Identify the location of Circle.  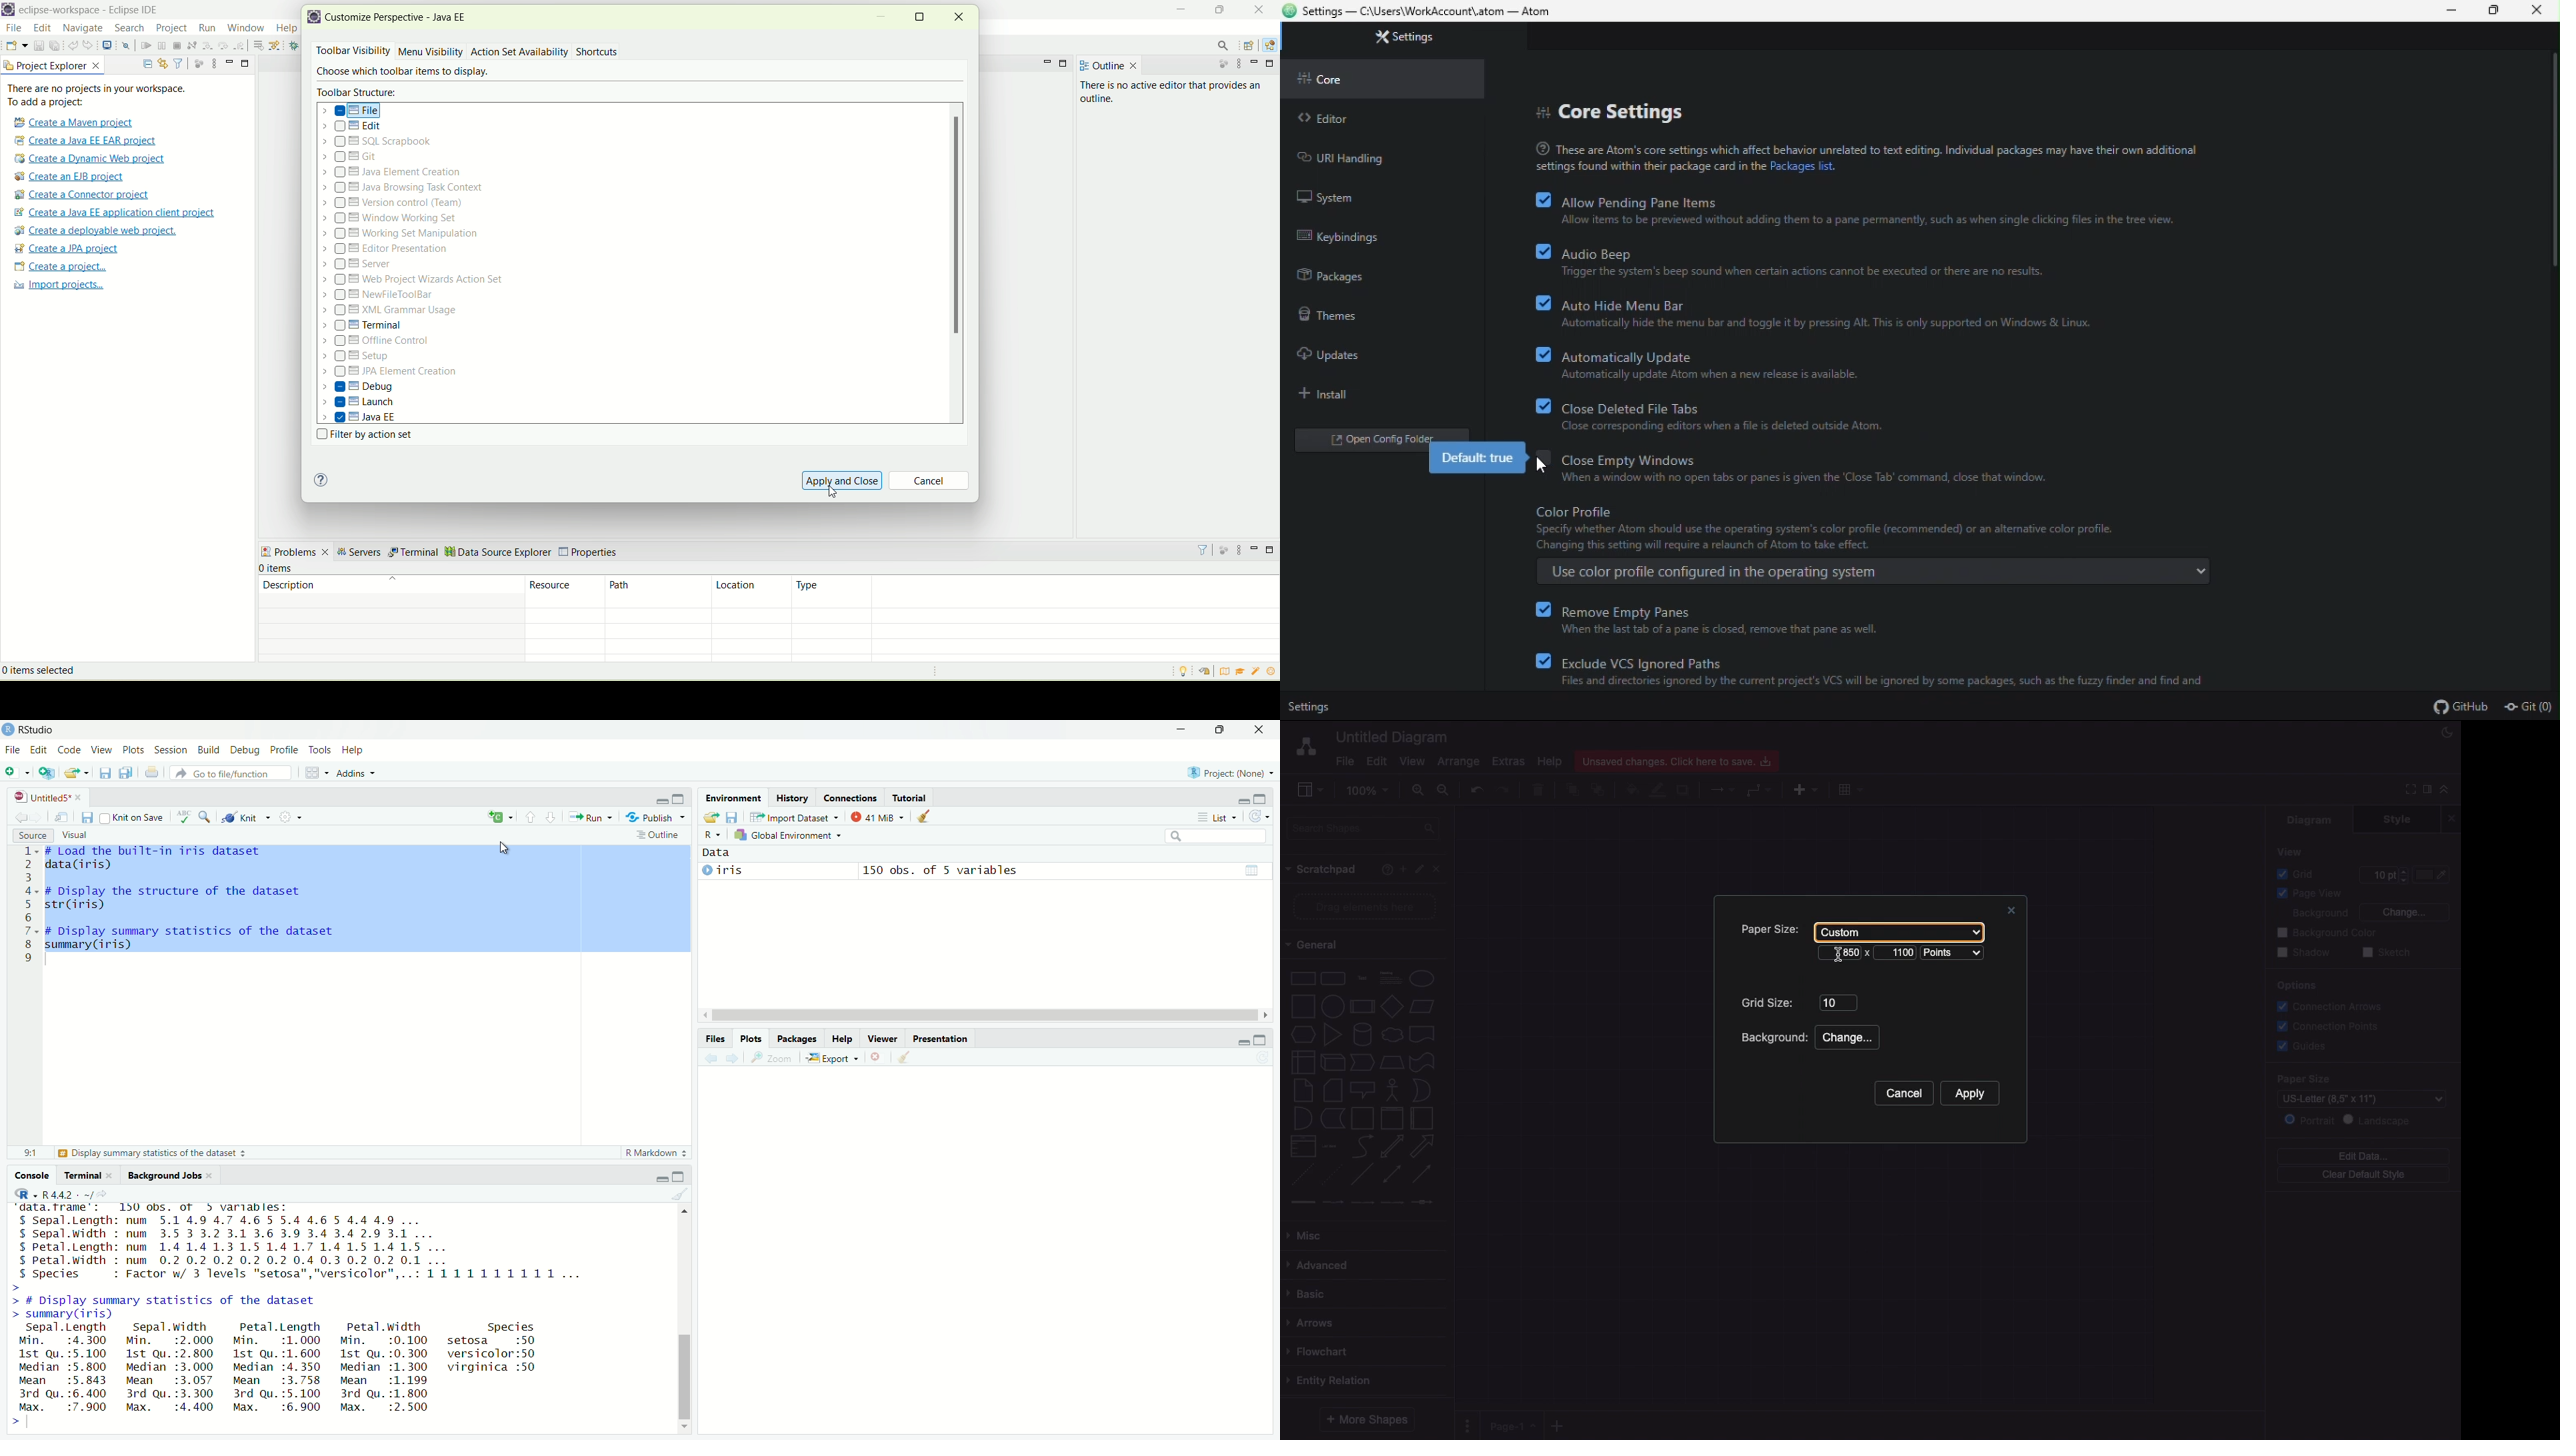
(1333, 1004).